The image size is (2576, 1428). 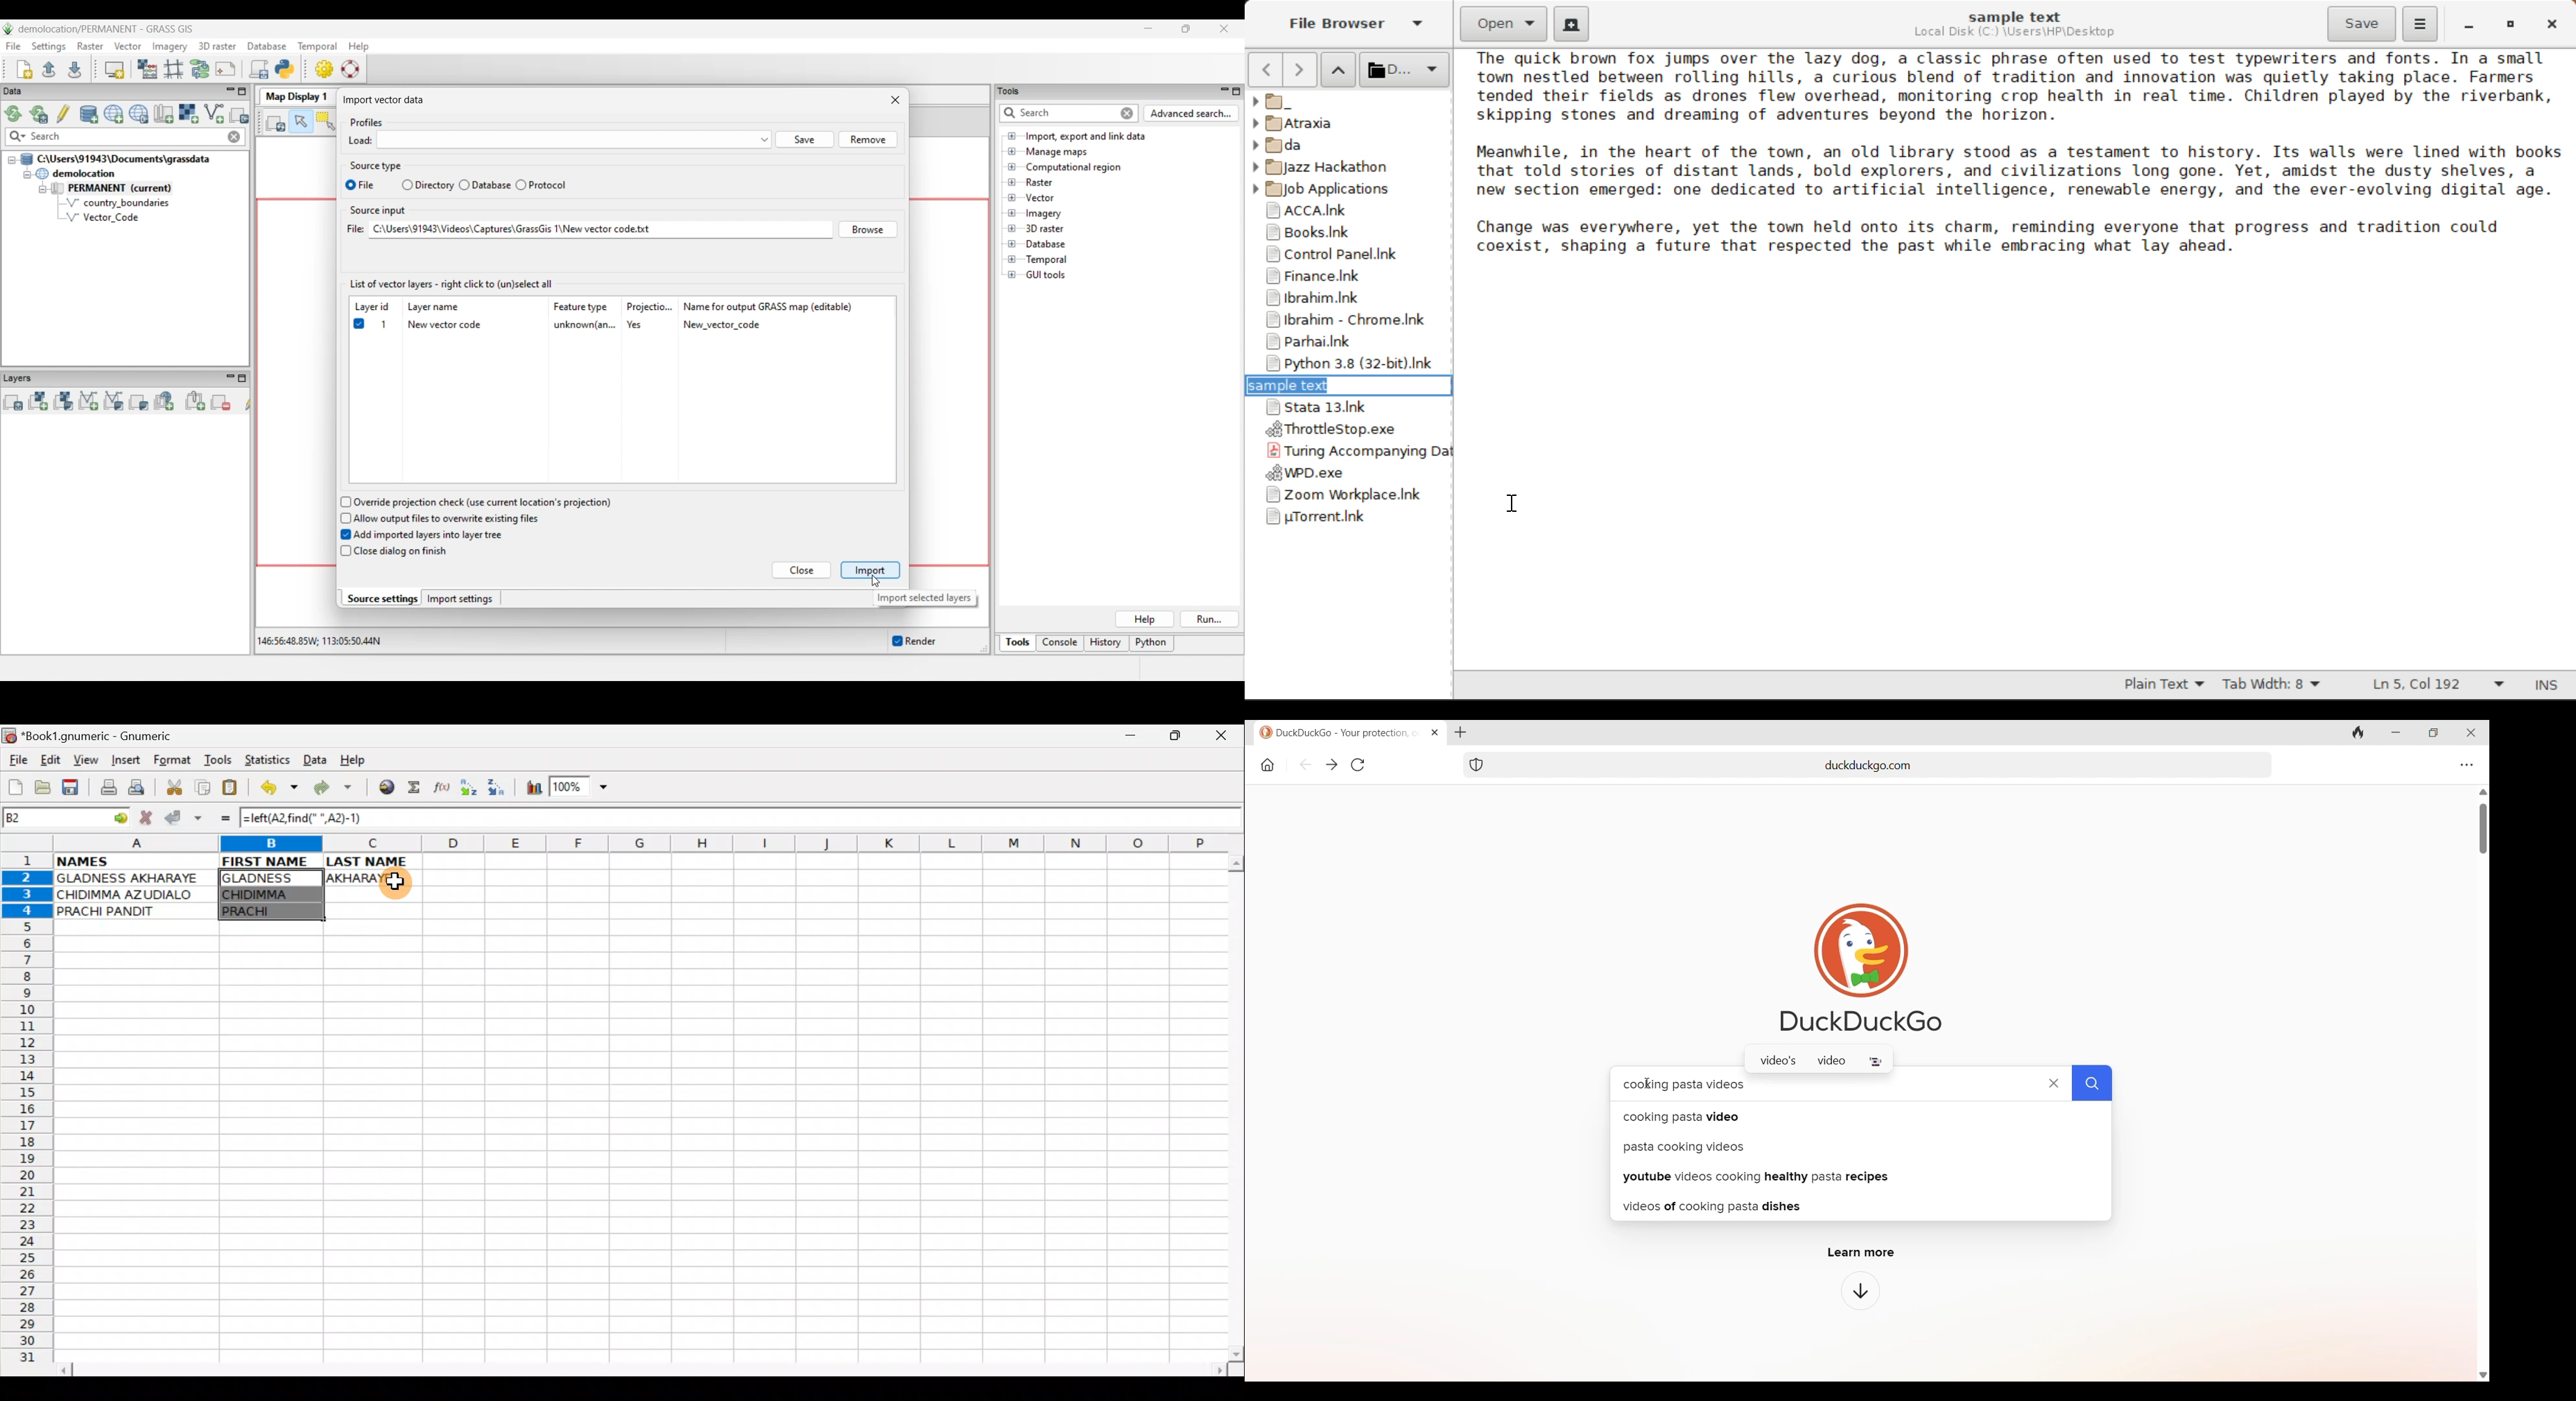 I want to click on sample text File Name, so click(x=2014, y=16).